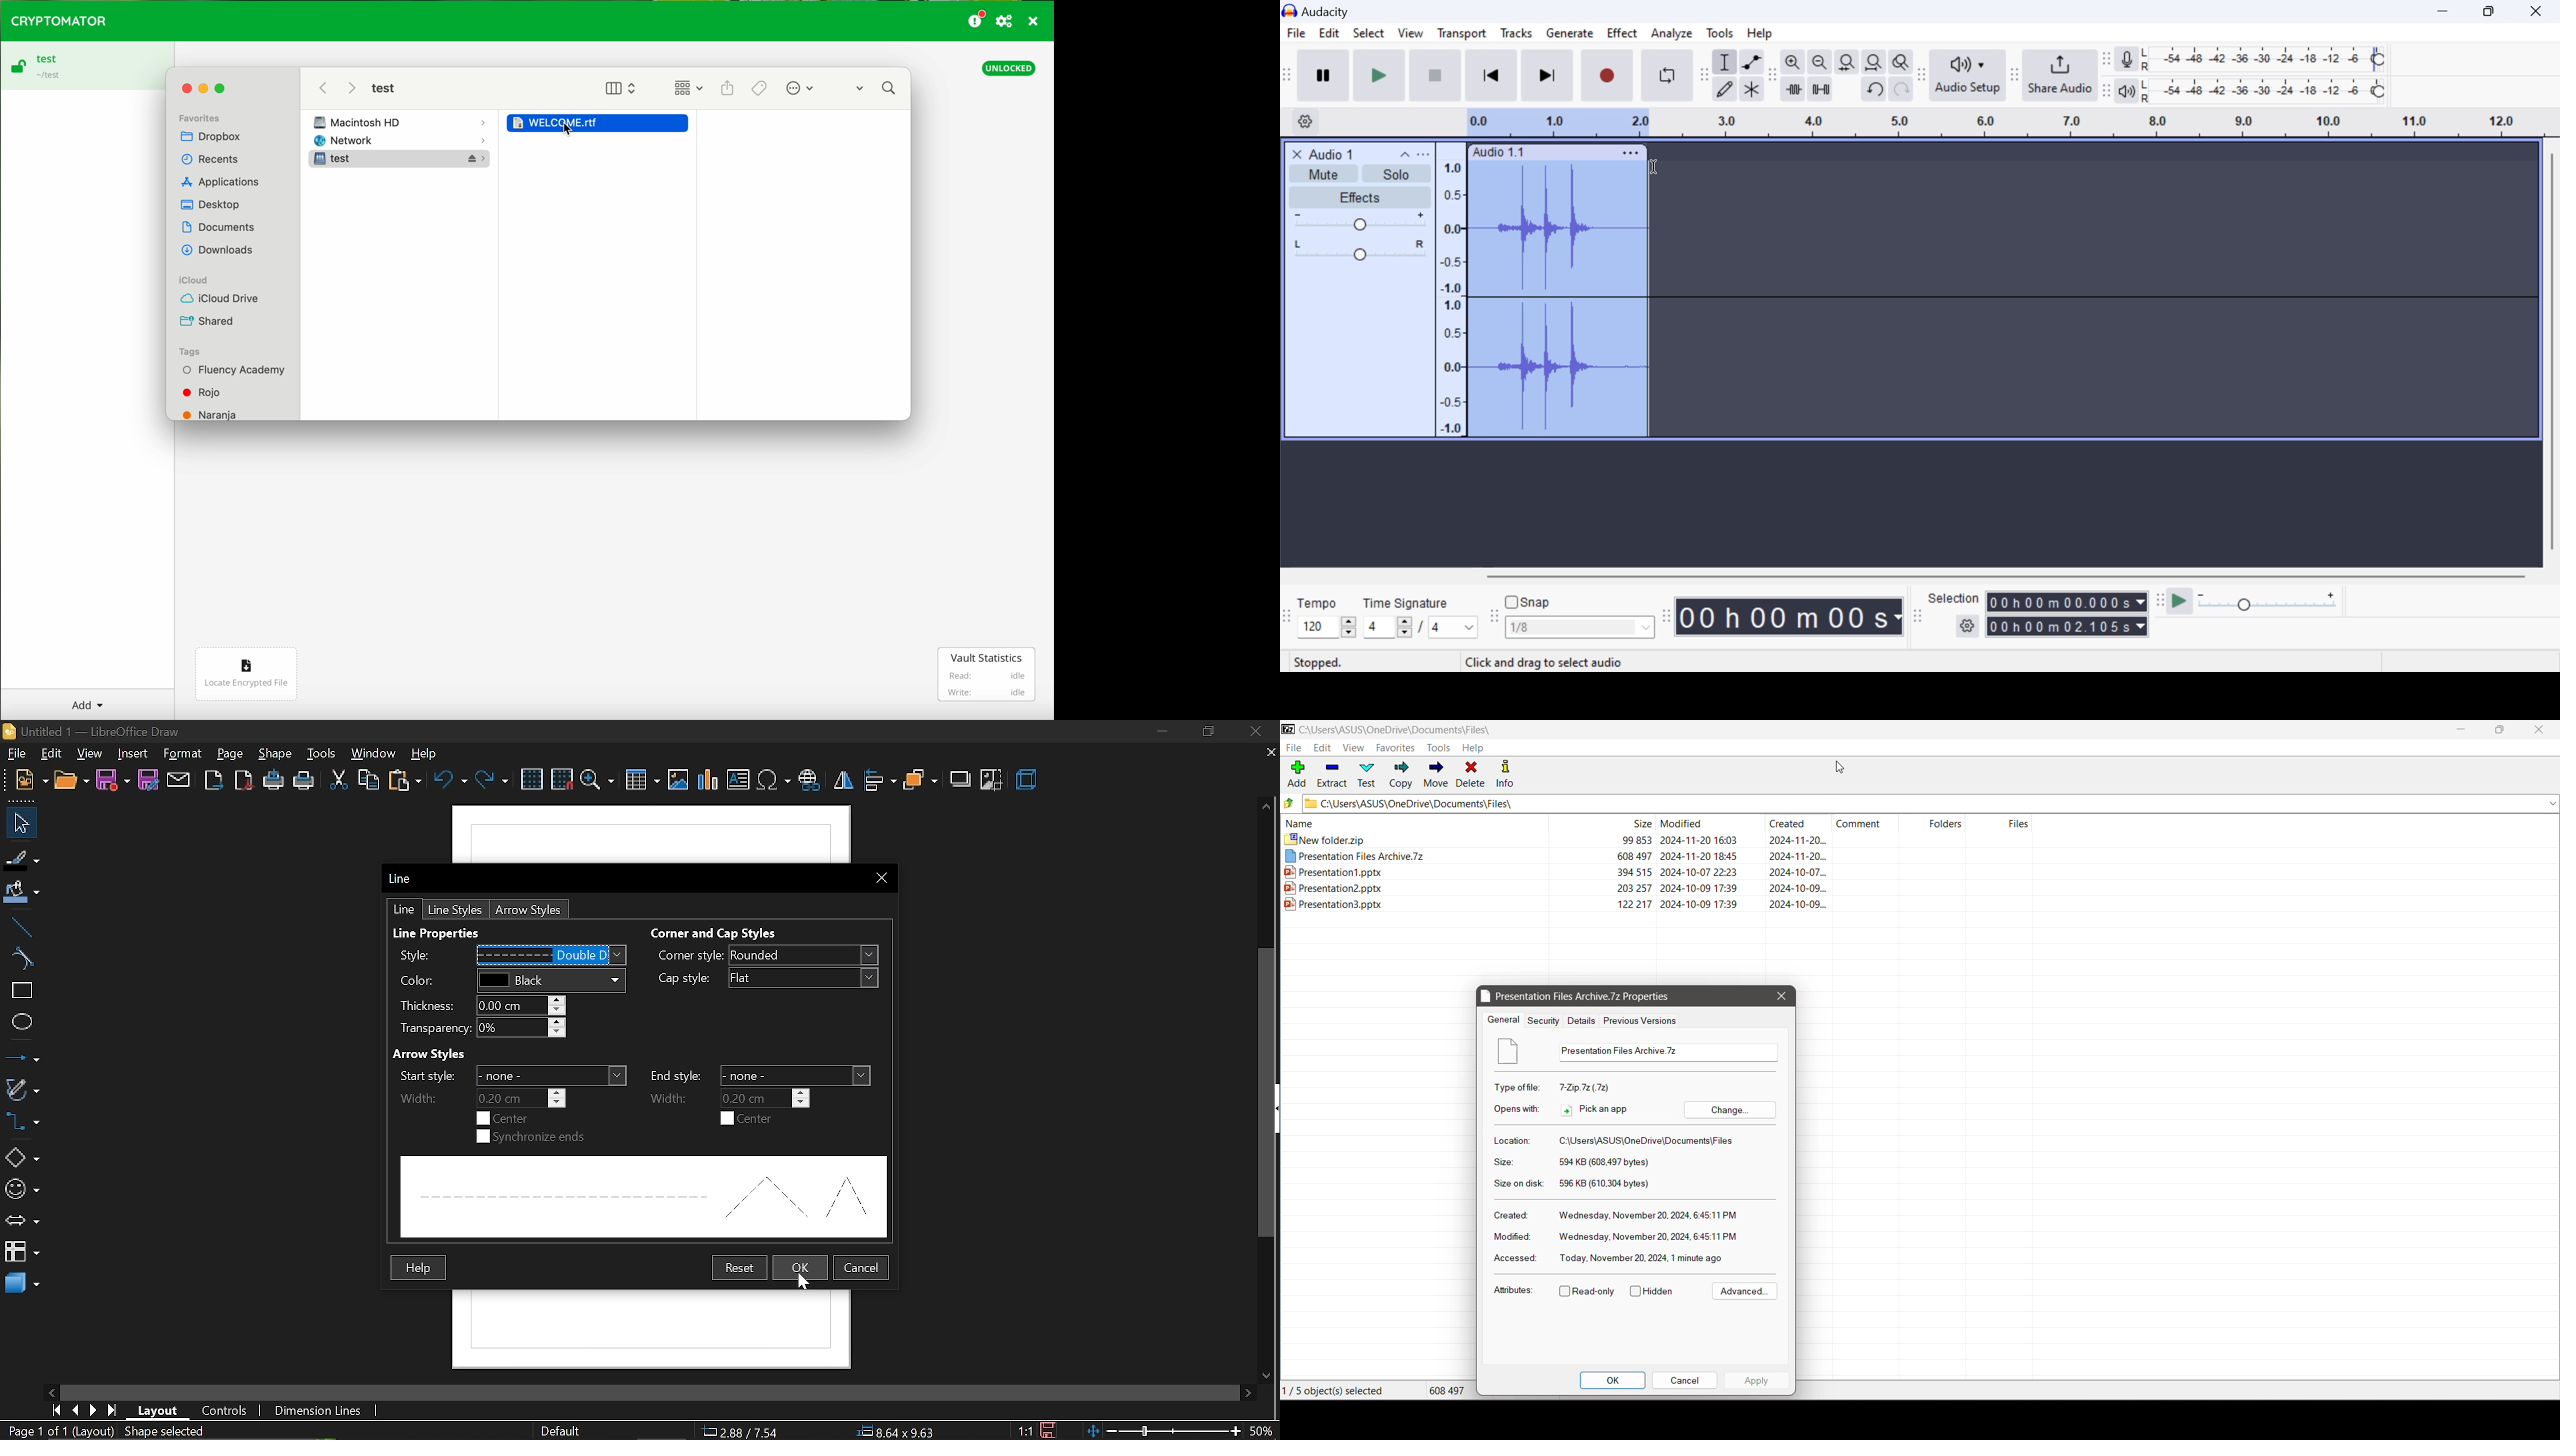 The height and width of the screenshot is (1456, 2576). I want to click on cursor, so click(1841, 766).